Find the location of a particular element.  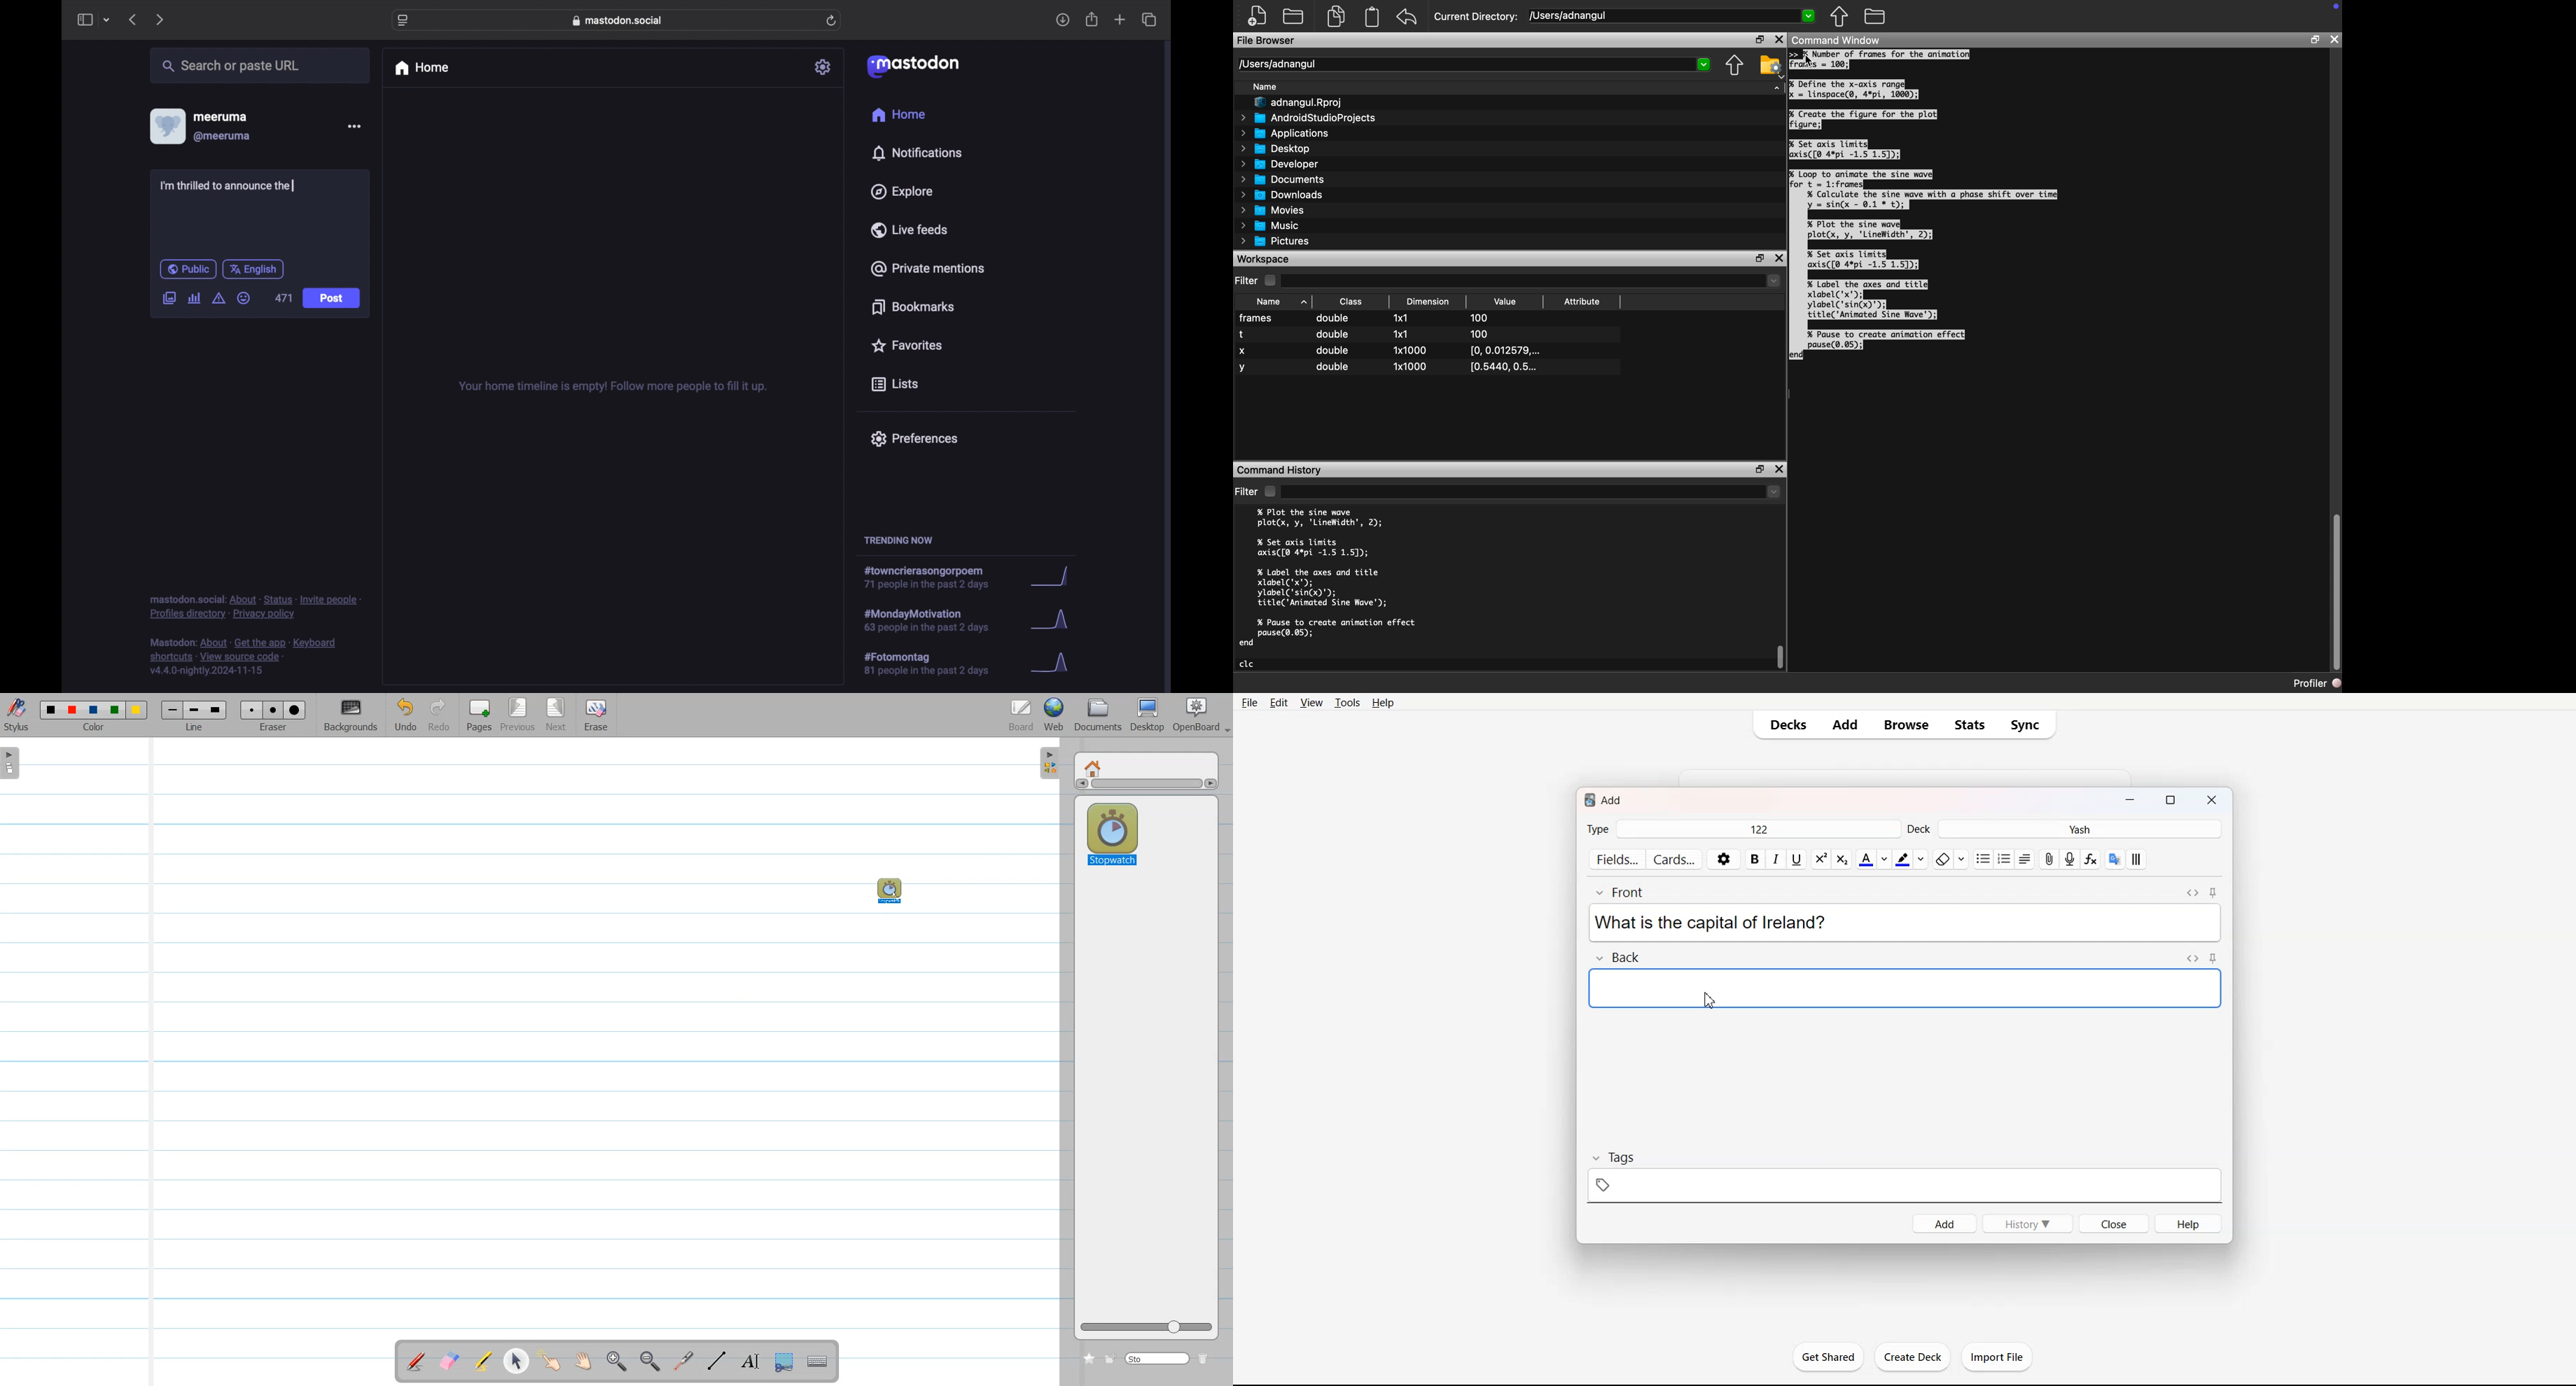

add content warning is located at coordinates (220, 298).